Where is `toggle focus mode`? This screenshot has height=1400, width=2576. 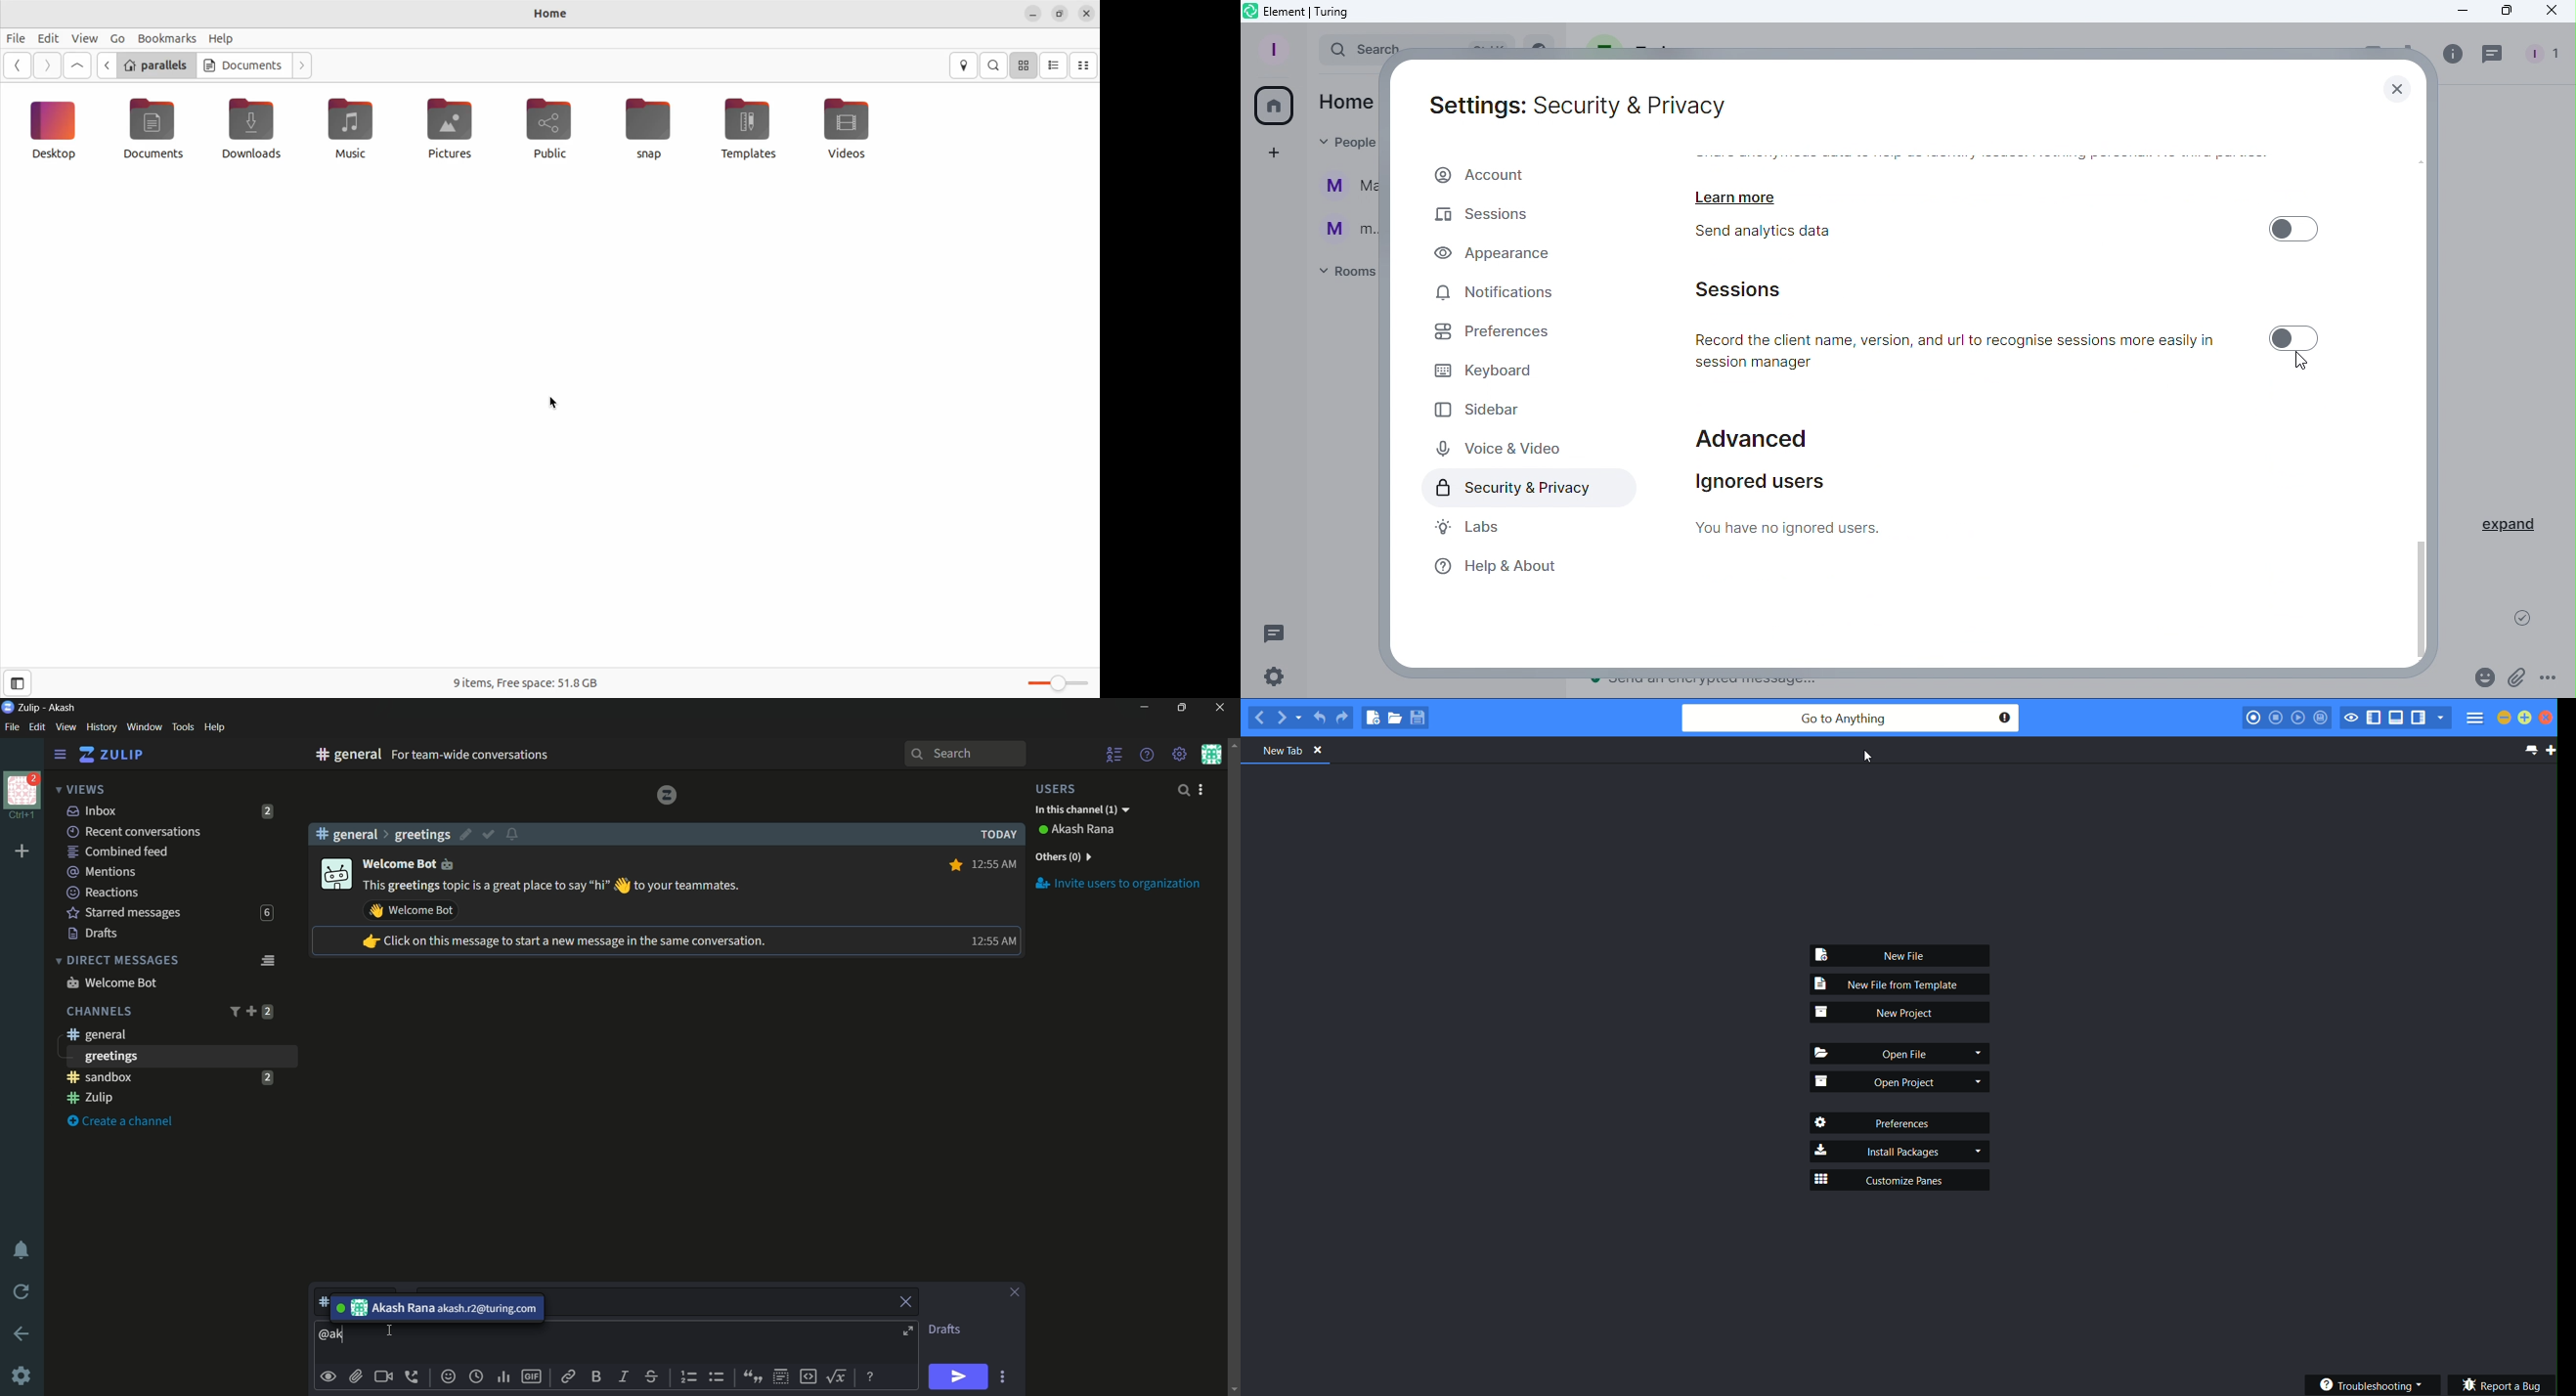
toggle focus mode is located at coordinates (2351, 717).